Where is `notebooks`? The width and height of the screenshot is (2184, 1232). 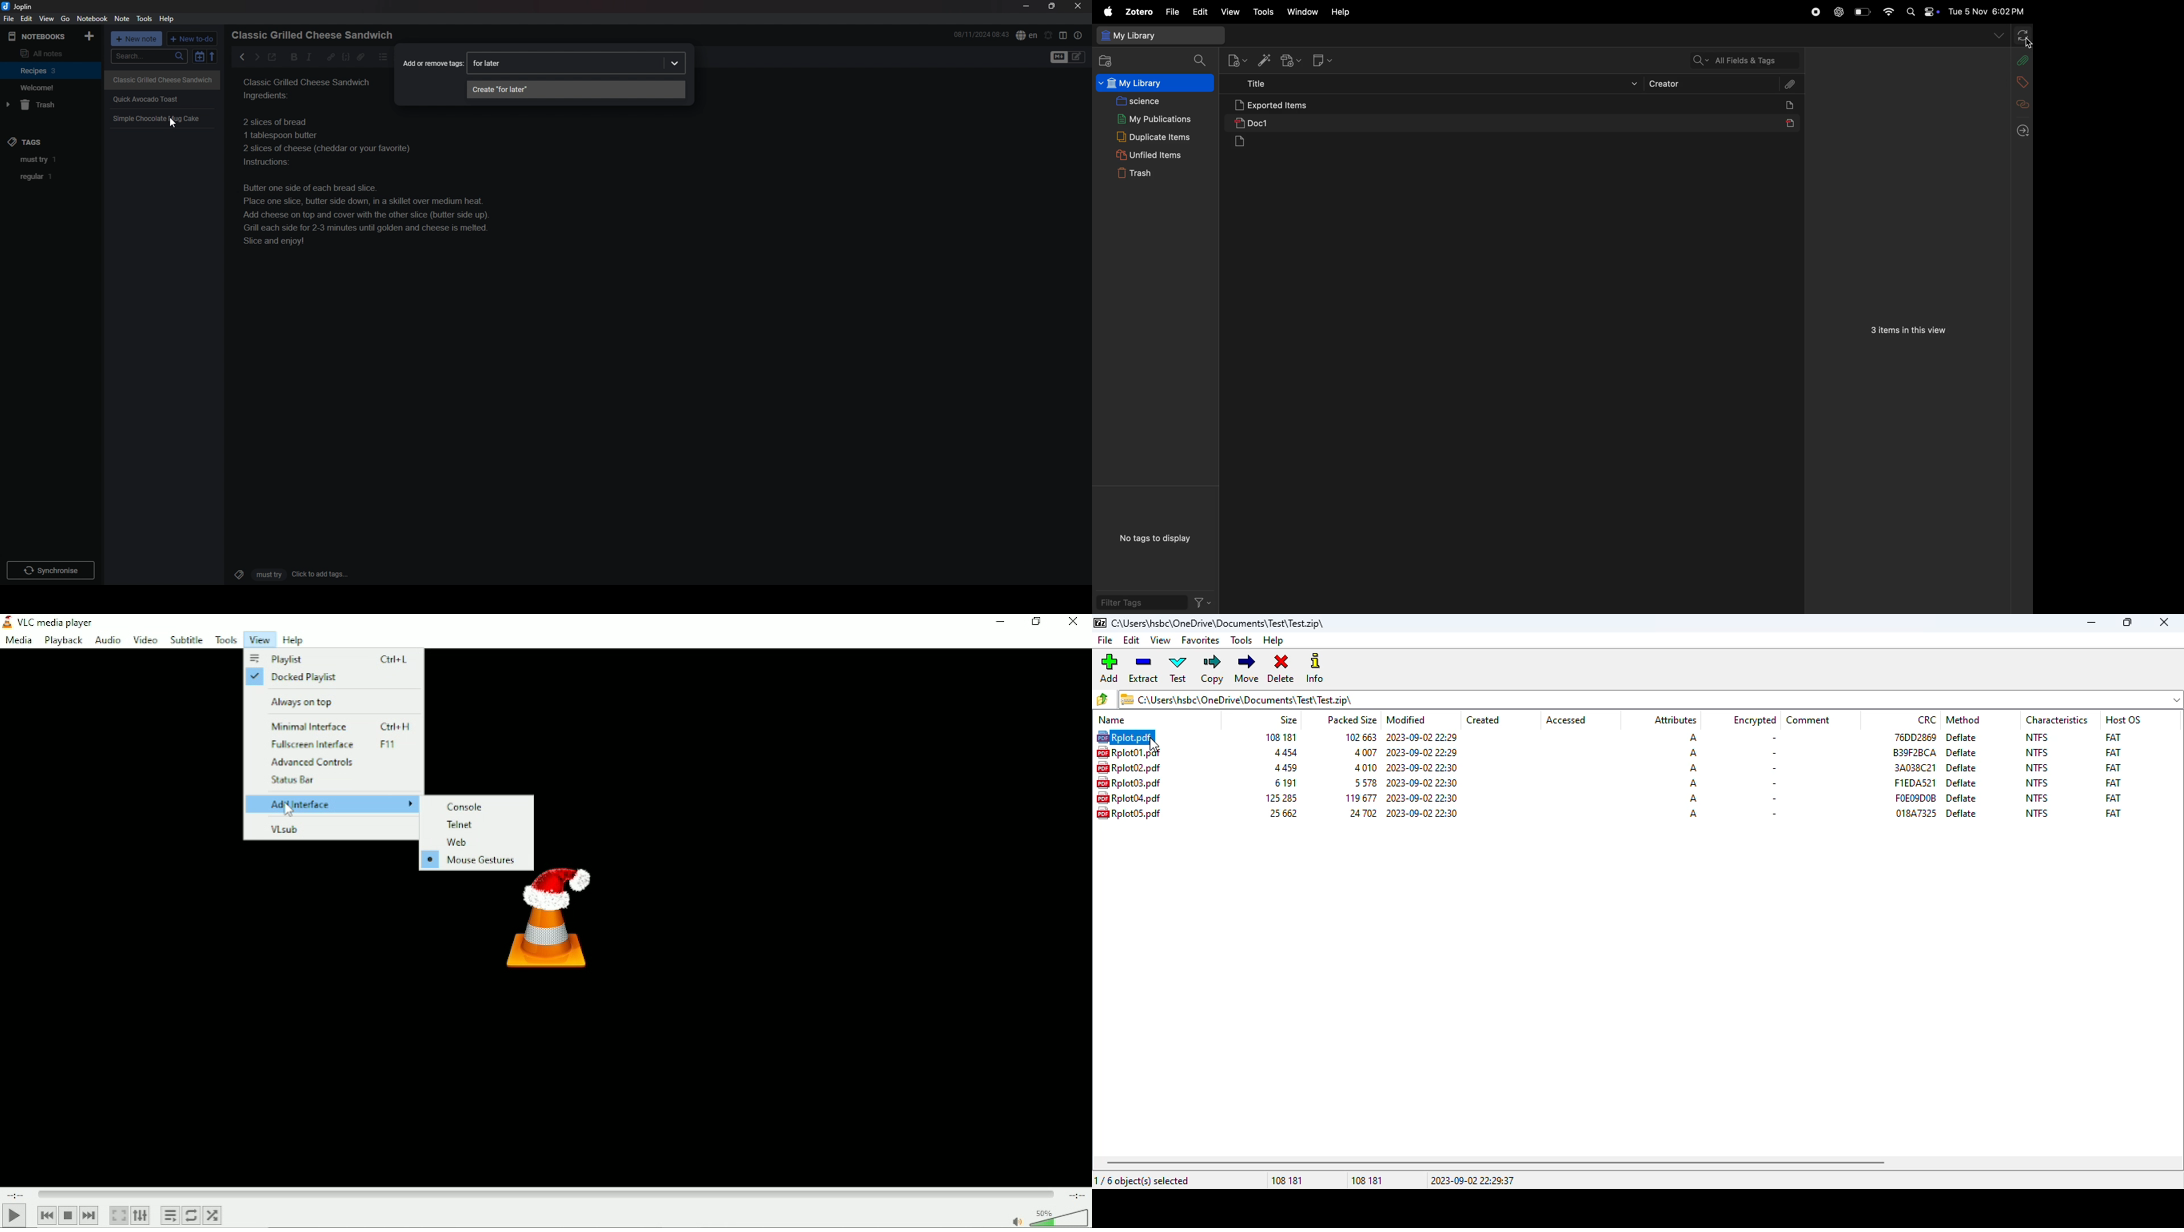 notebooks is located at coordinates (38, 36).